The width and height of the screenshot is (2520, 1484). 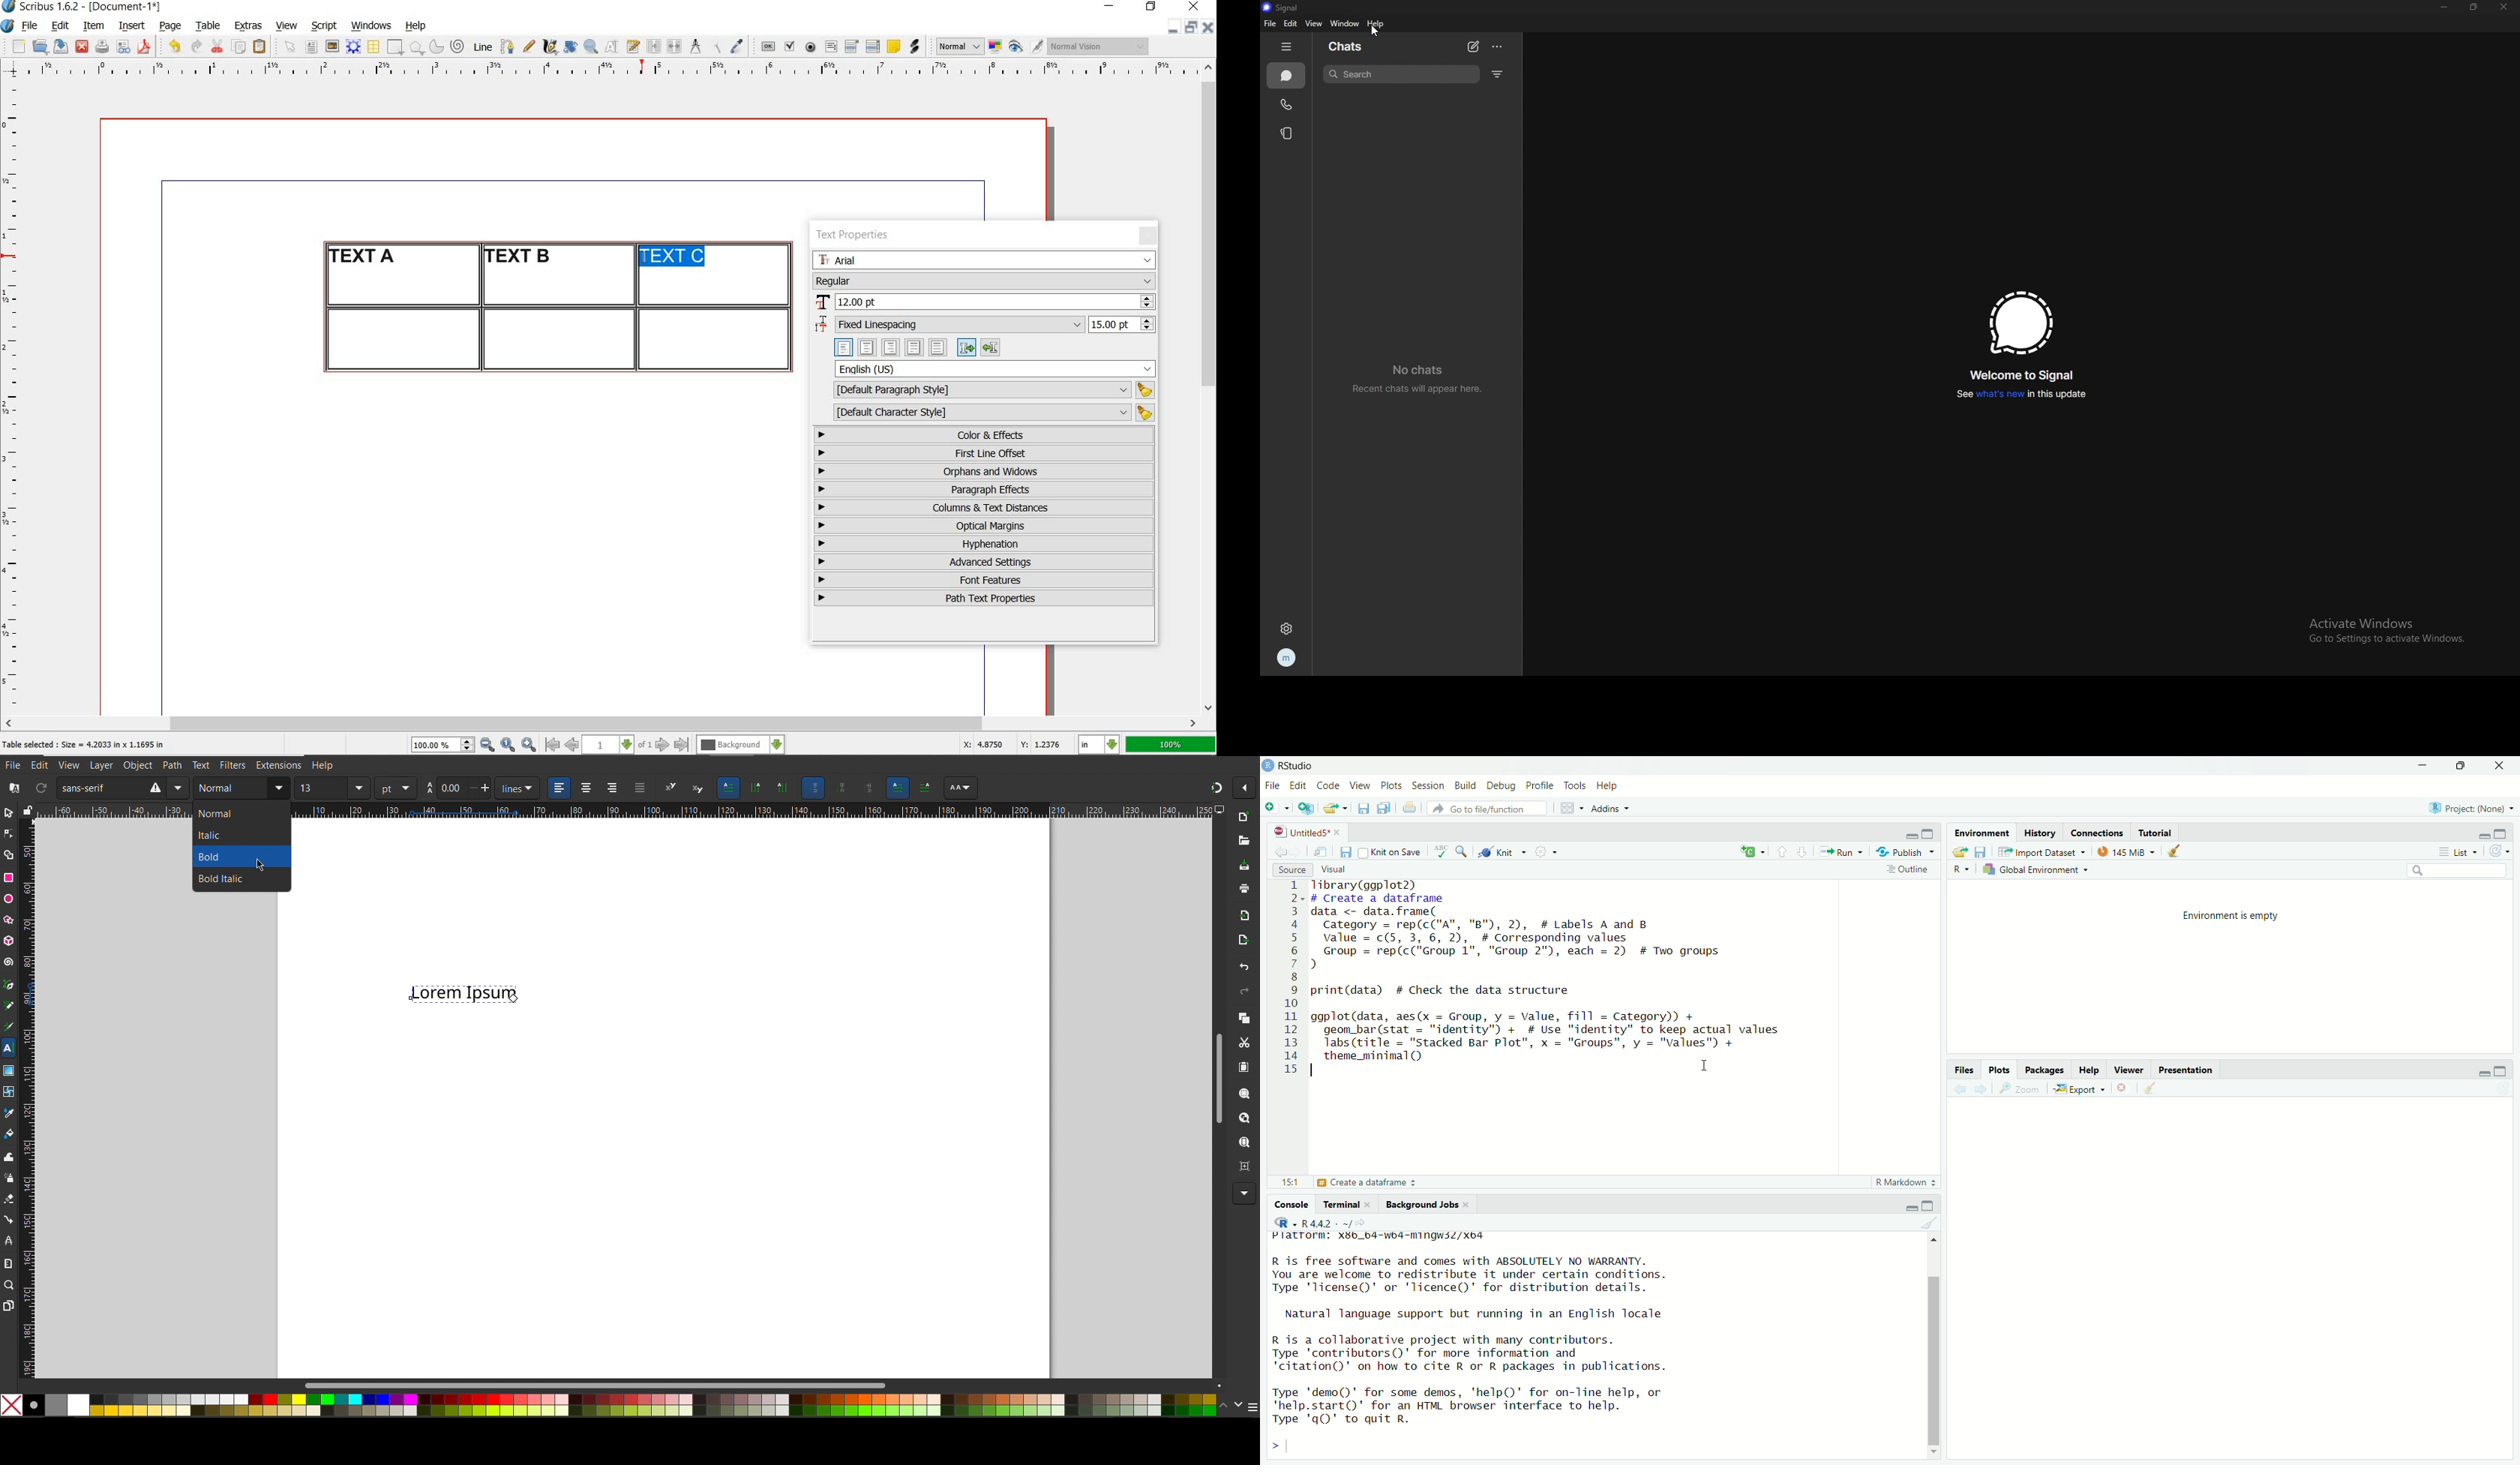 What do you see at coordinates (2381, 641) in the screenshot?
I see `Go to Settings to activate Windows.` at bounding box center [2381, 641].